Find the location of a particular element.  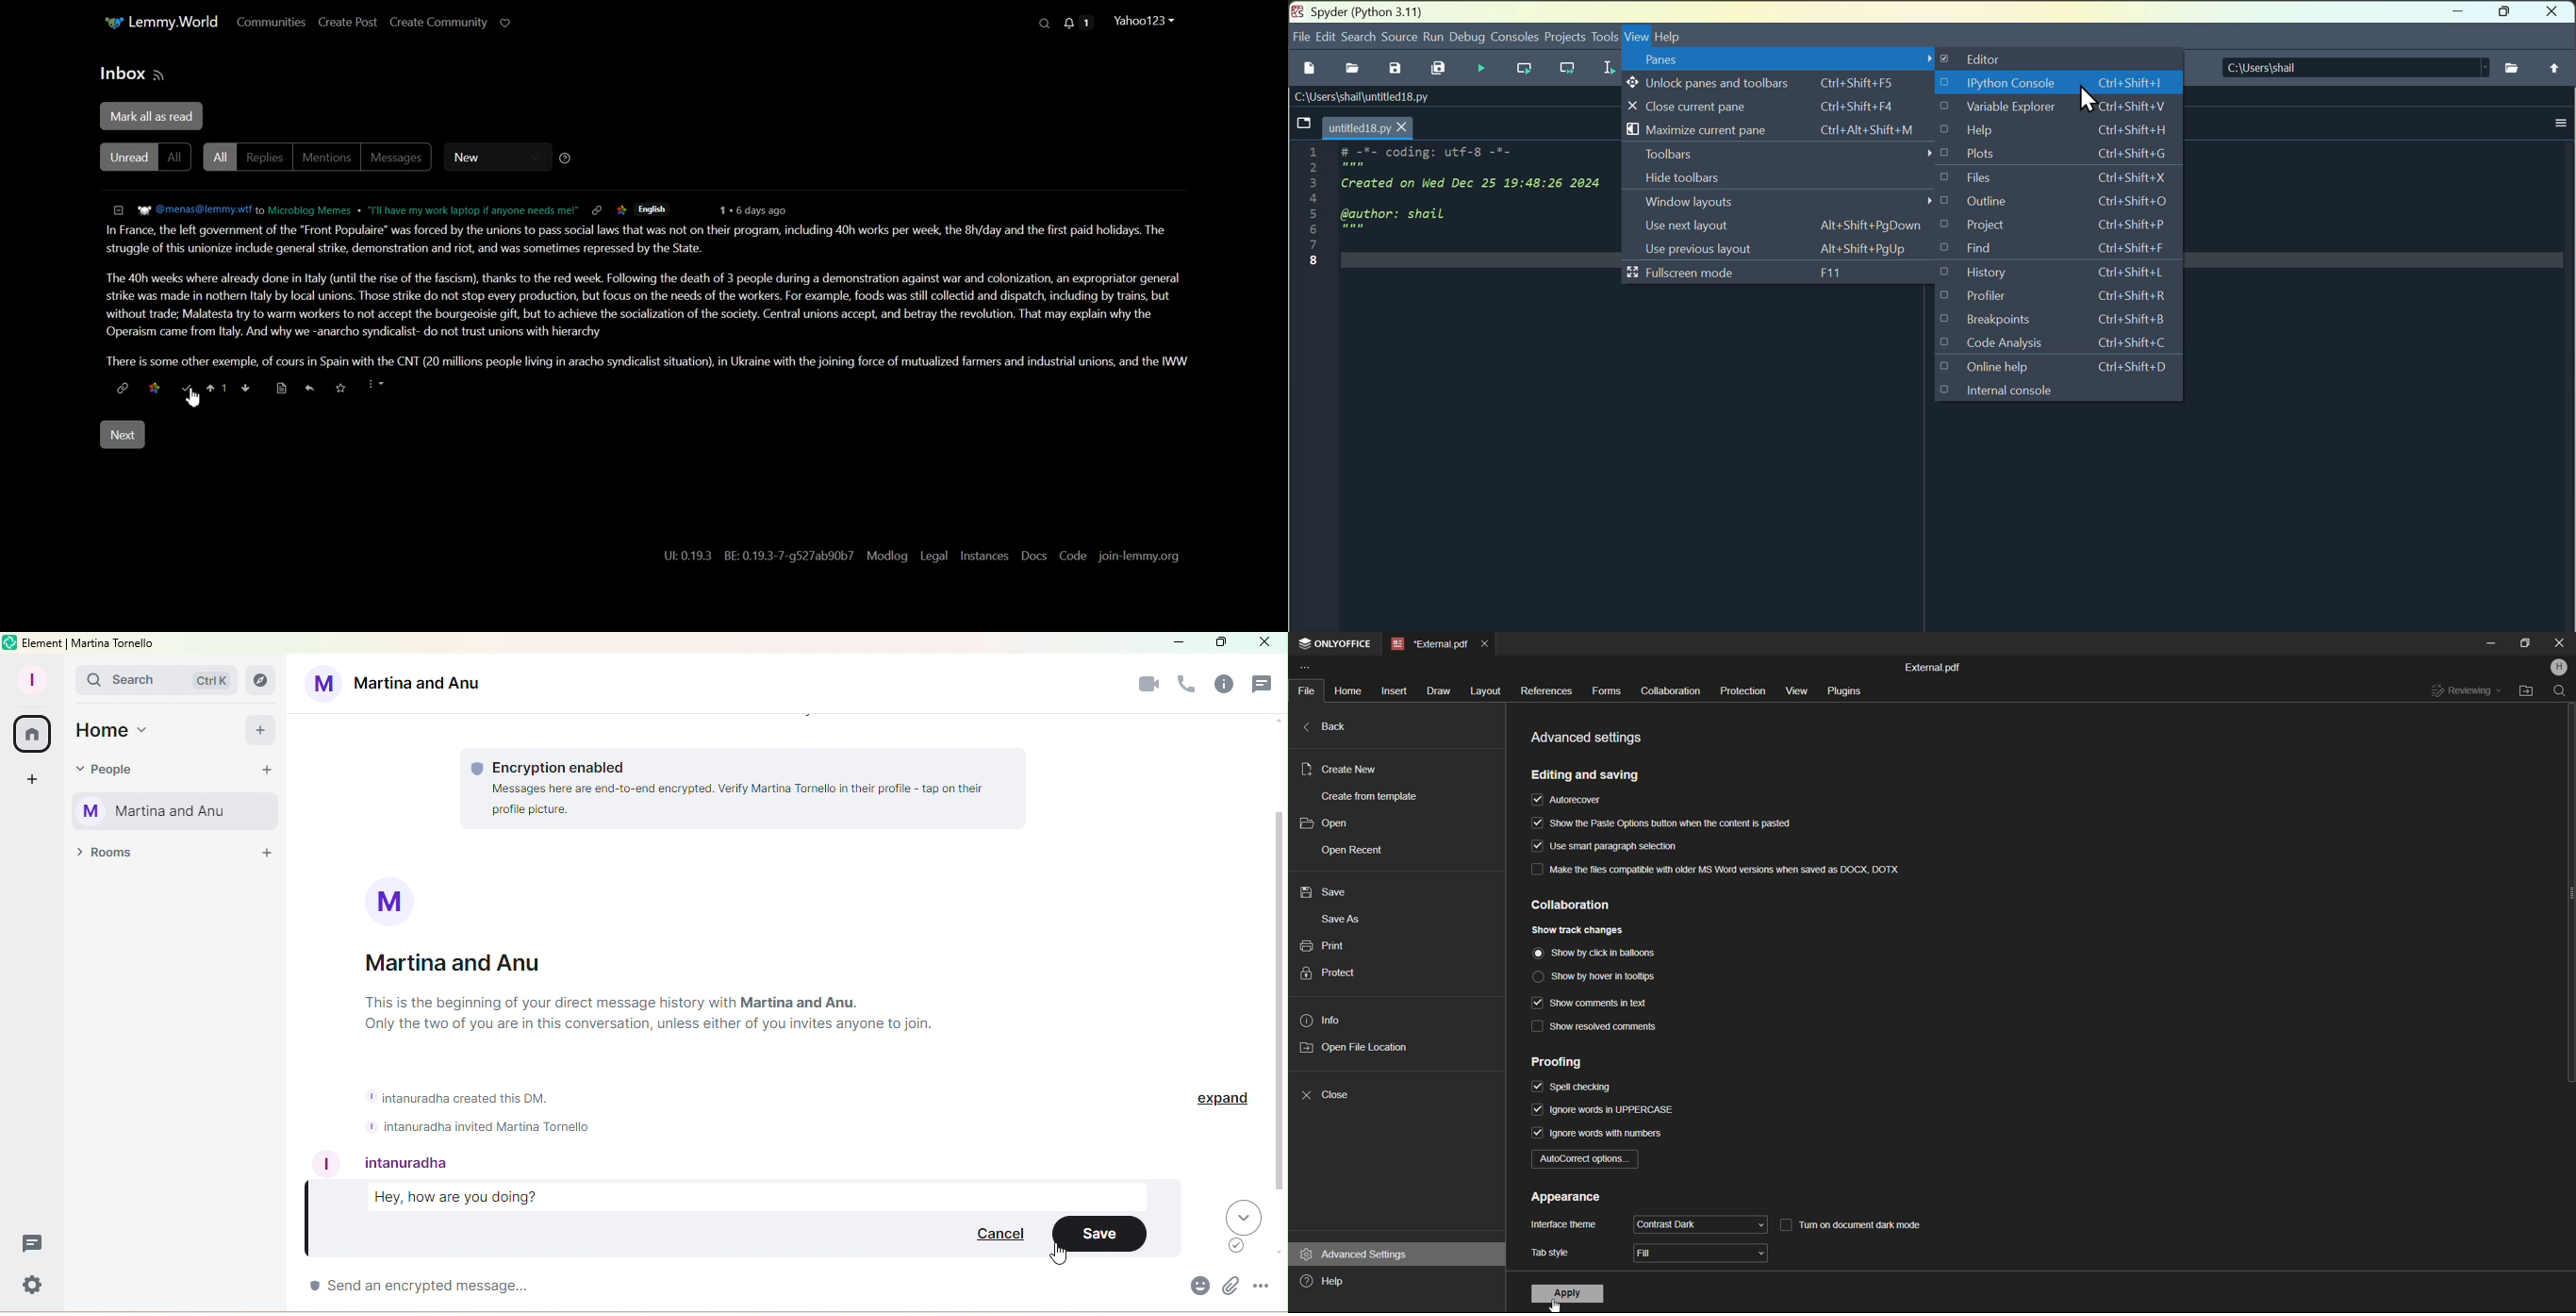

Cursor is located at coordinates (195, 401).